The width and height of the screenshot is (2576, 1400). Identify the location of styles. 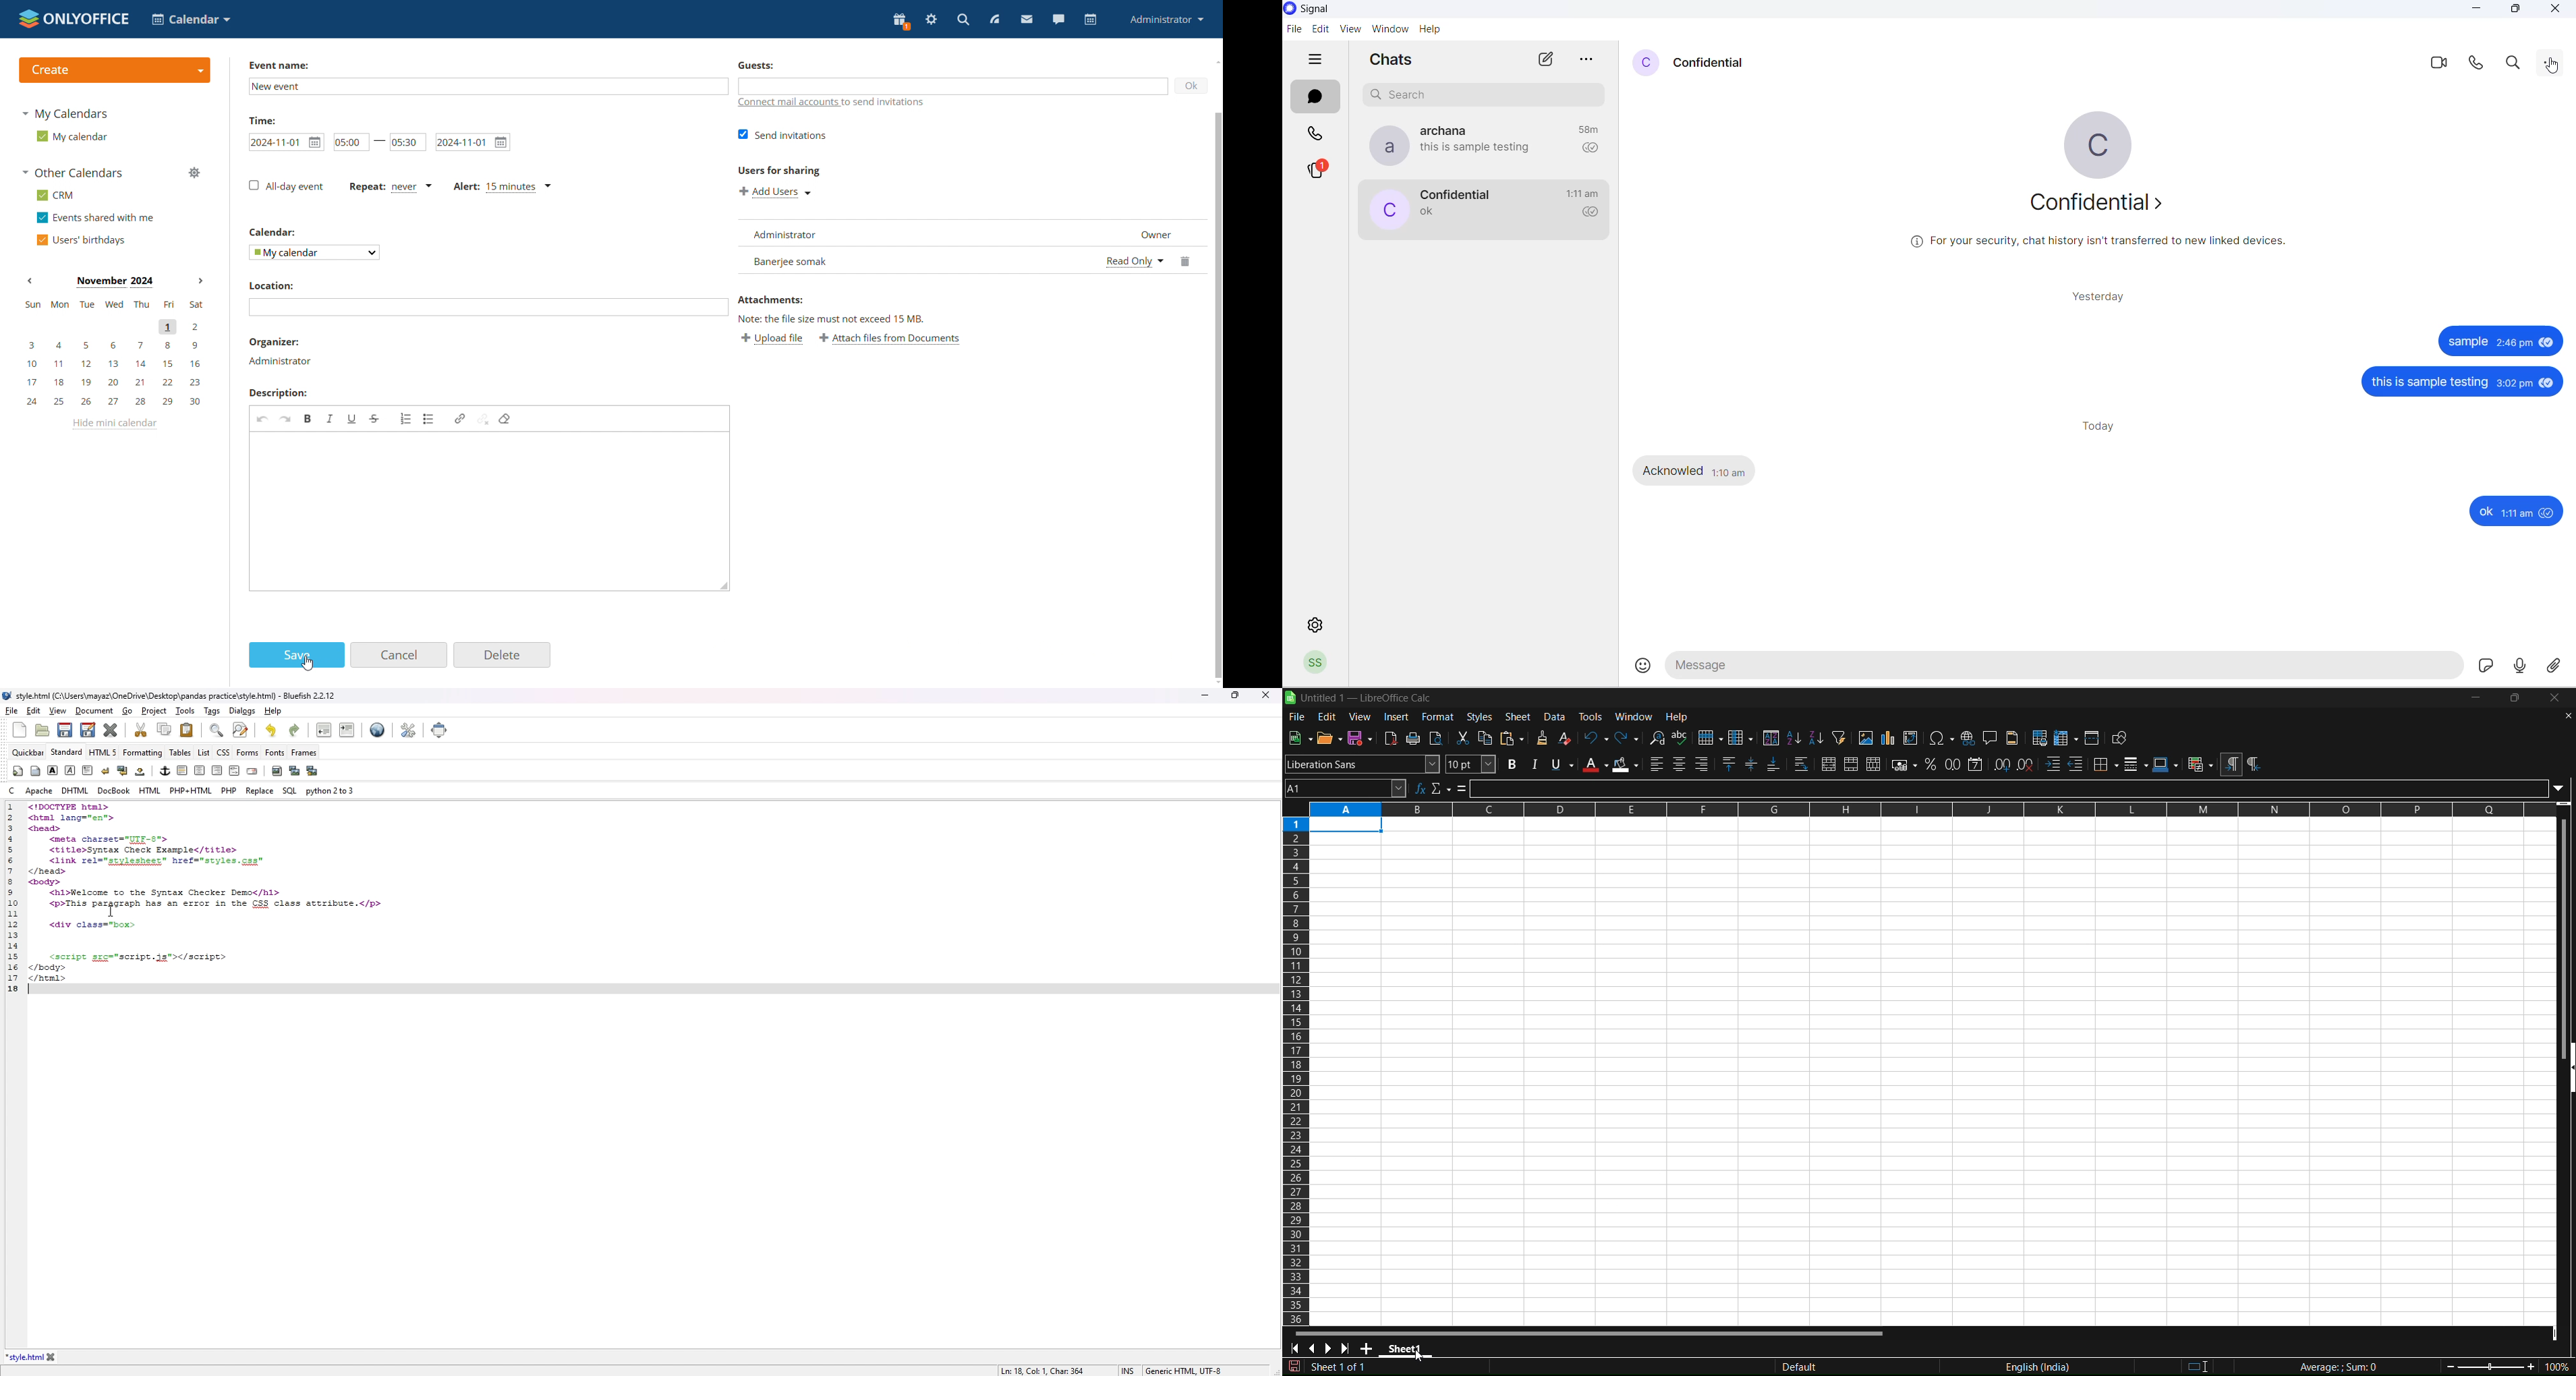
(1480, 716).